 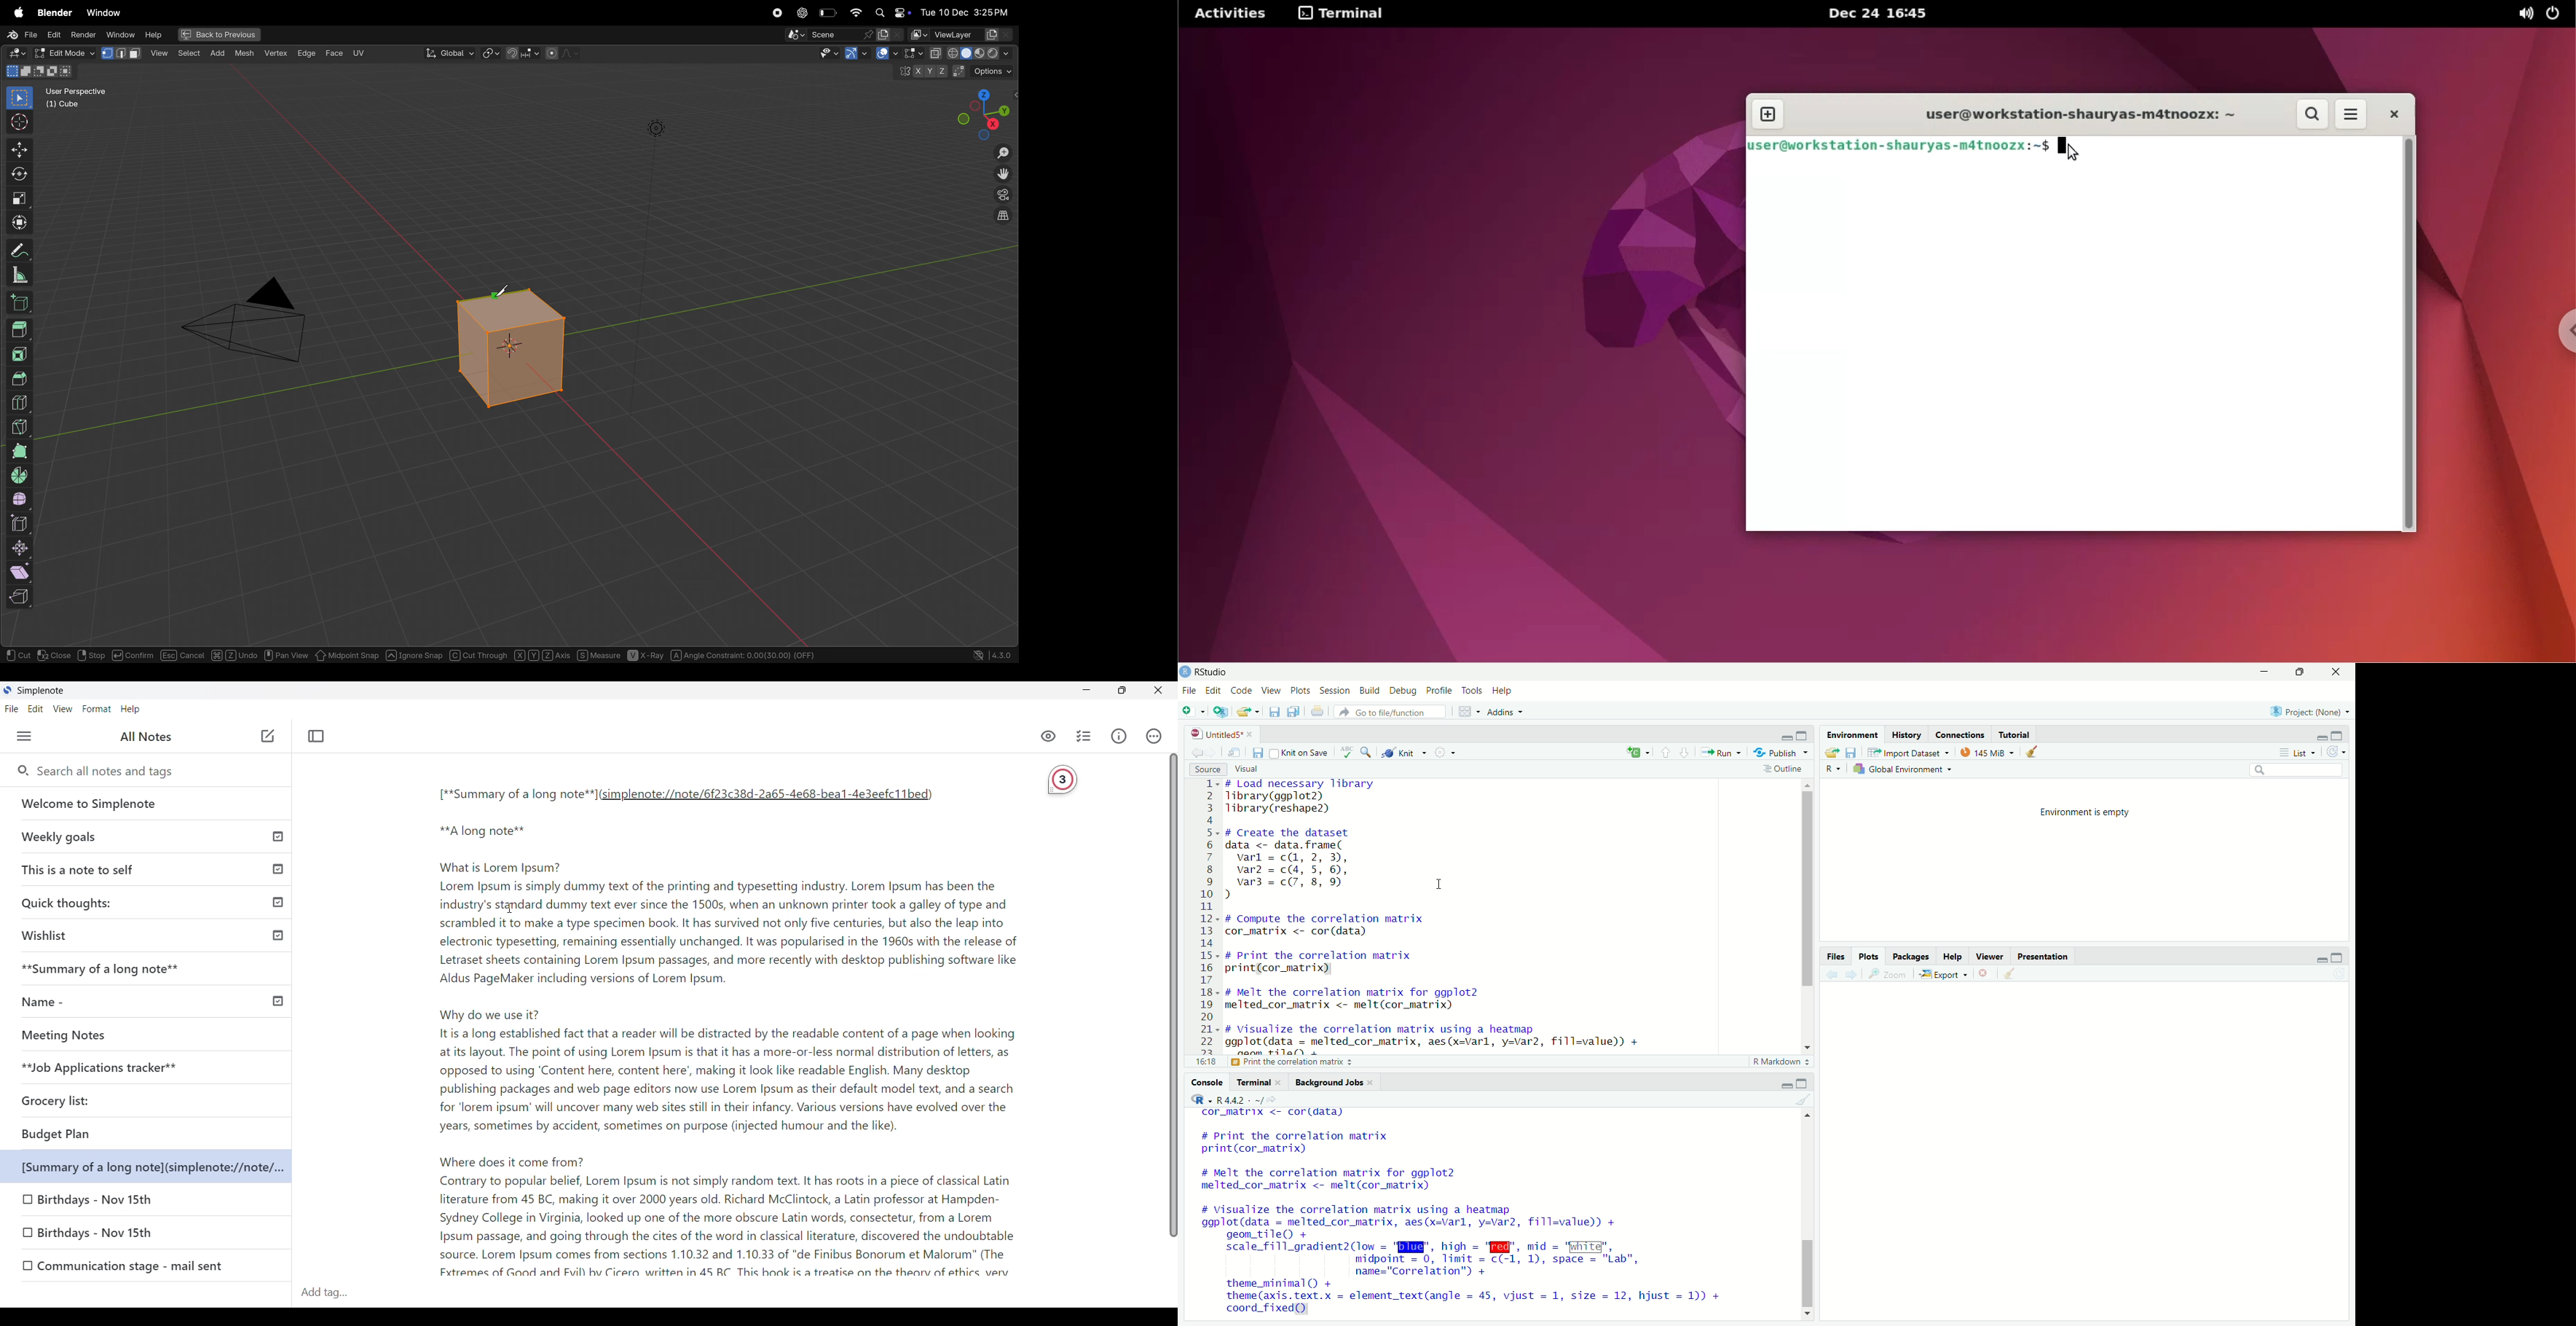 I want to click on move the view, so click(x=1003, y=175).